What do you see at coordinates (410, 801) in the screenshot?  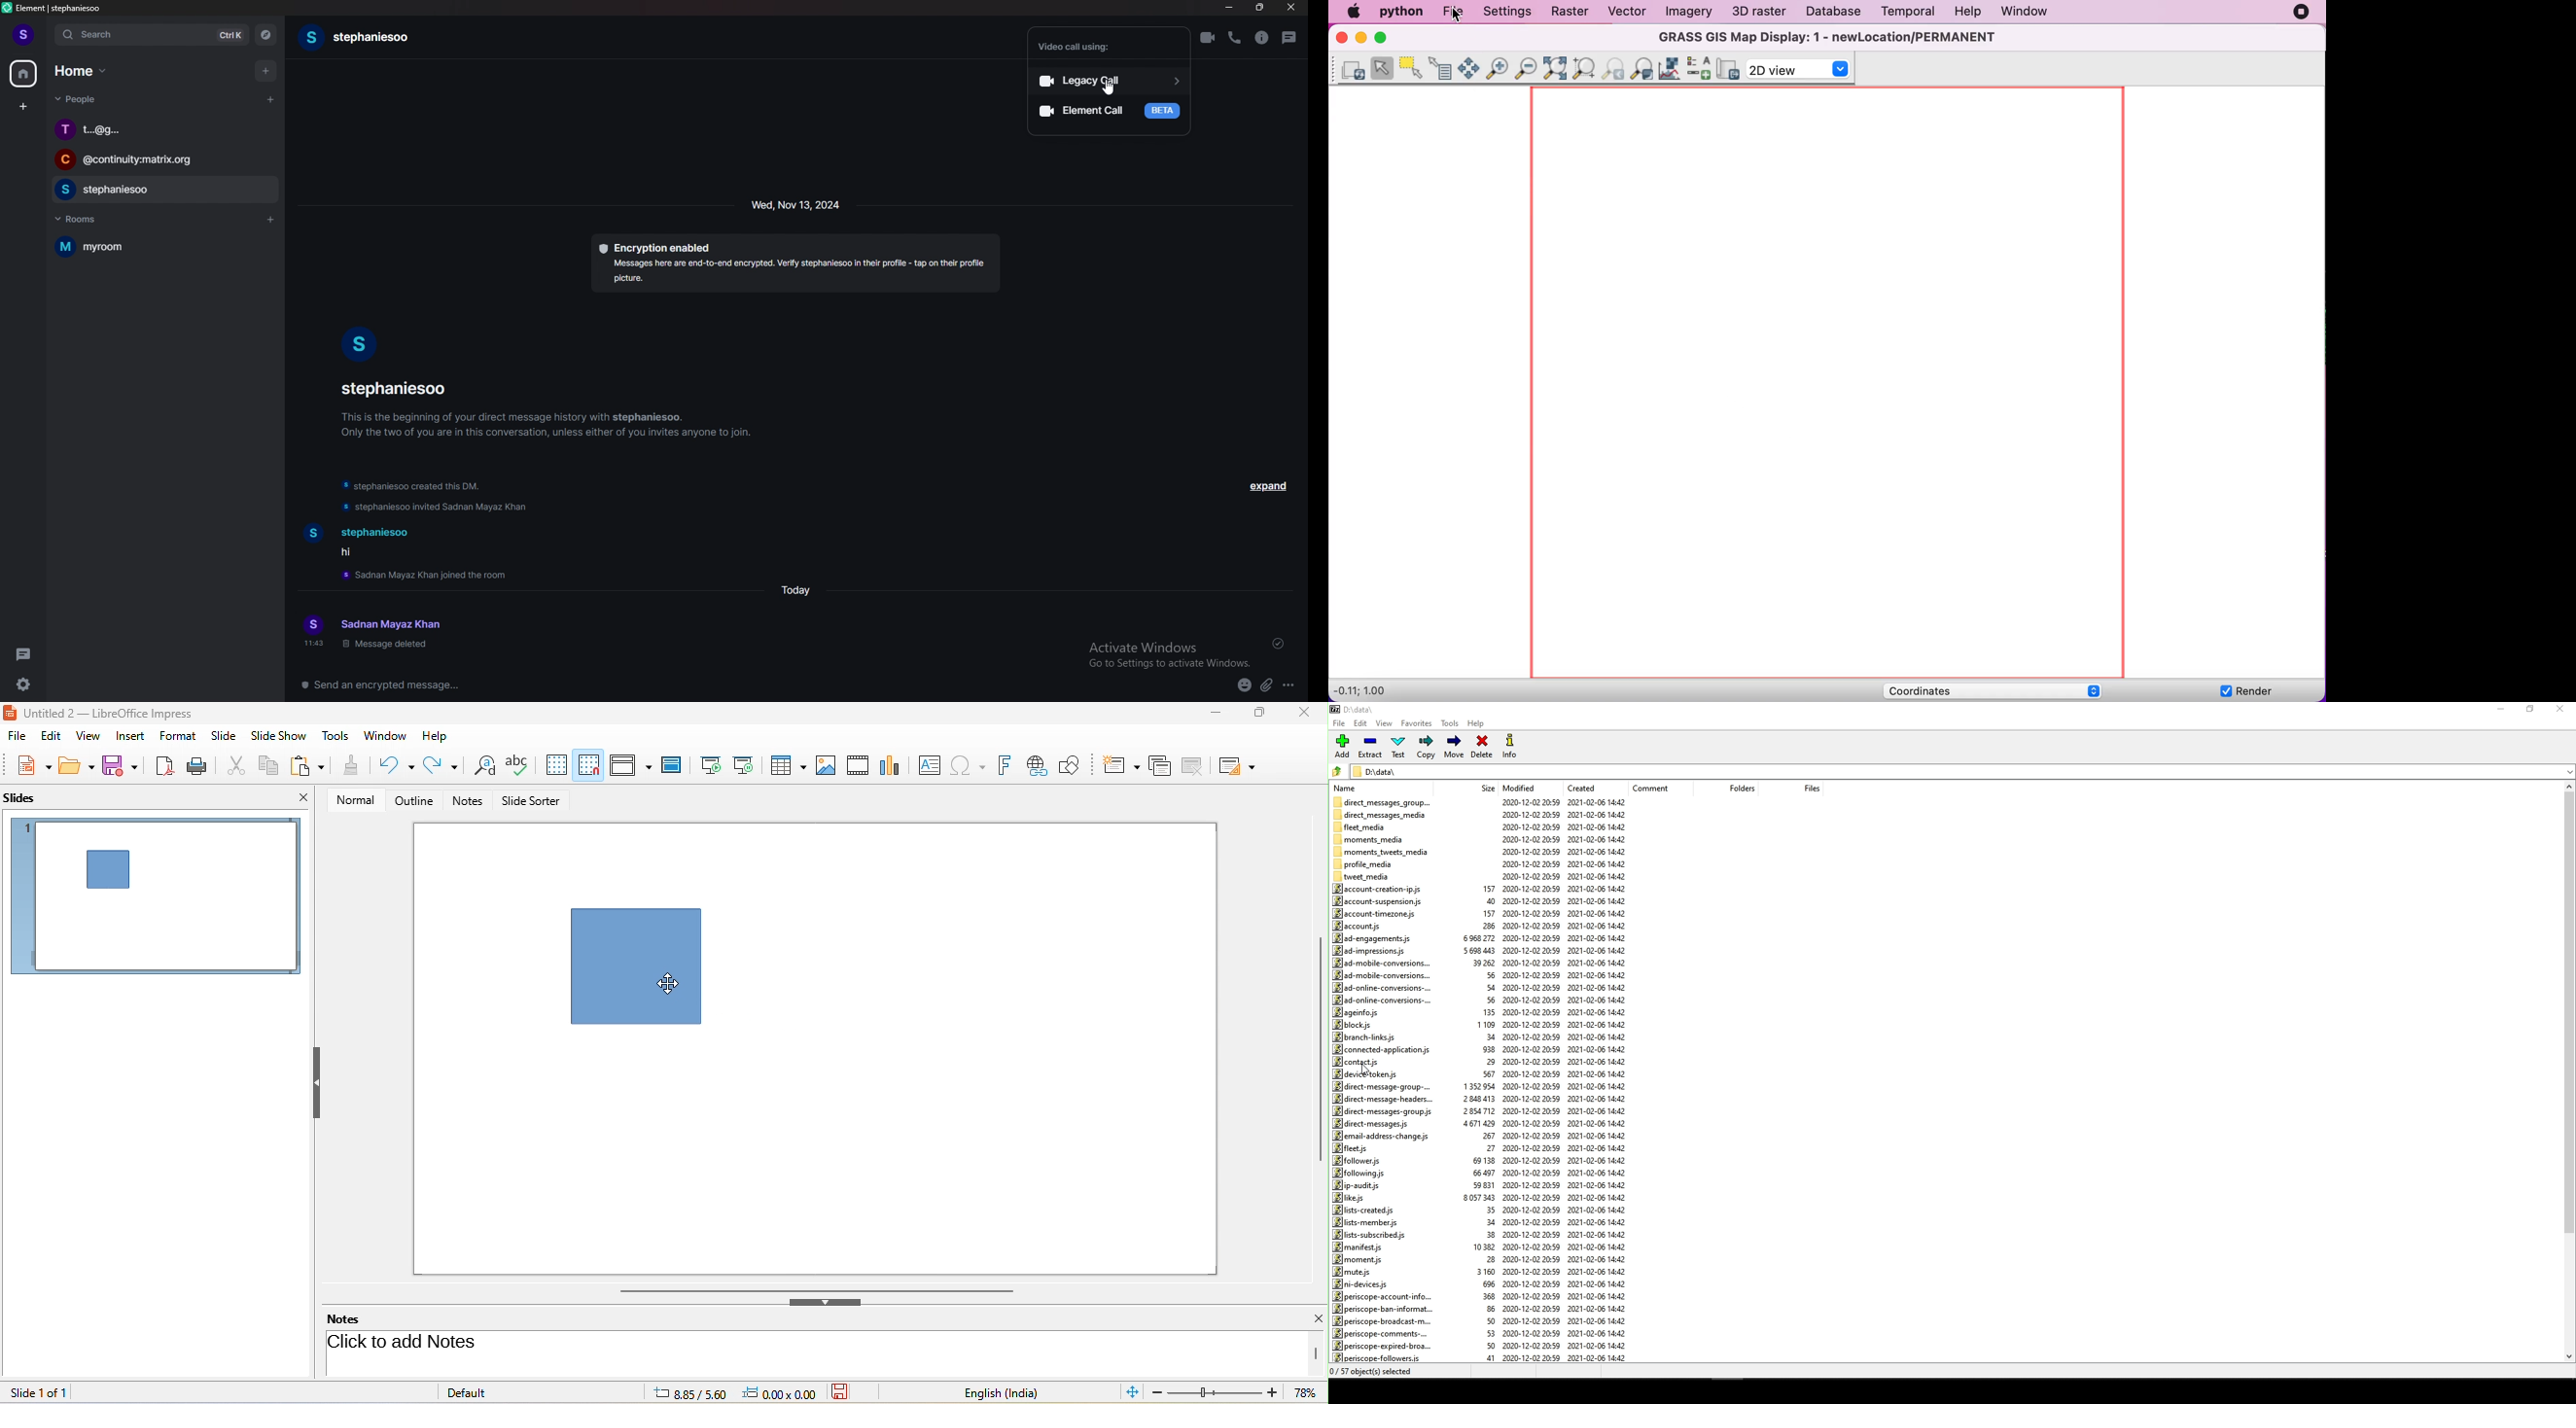 I see `outline` at bounding box center [410, 801].